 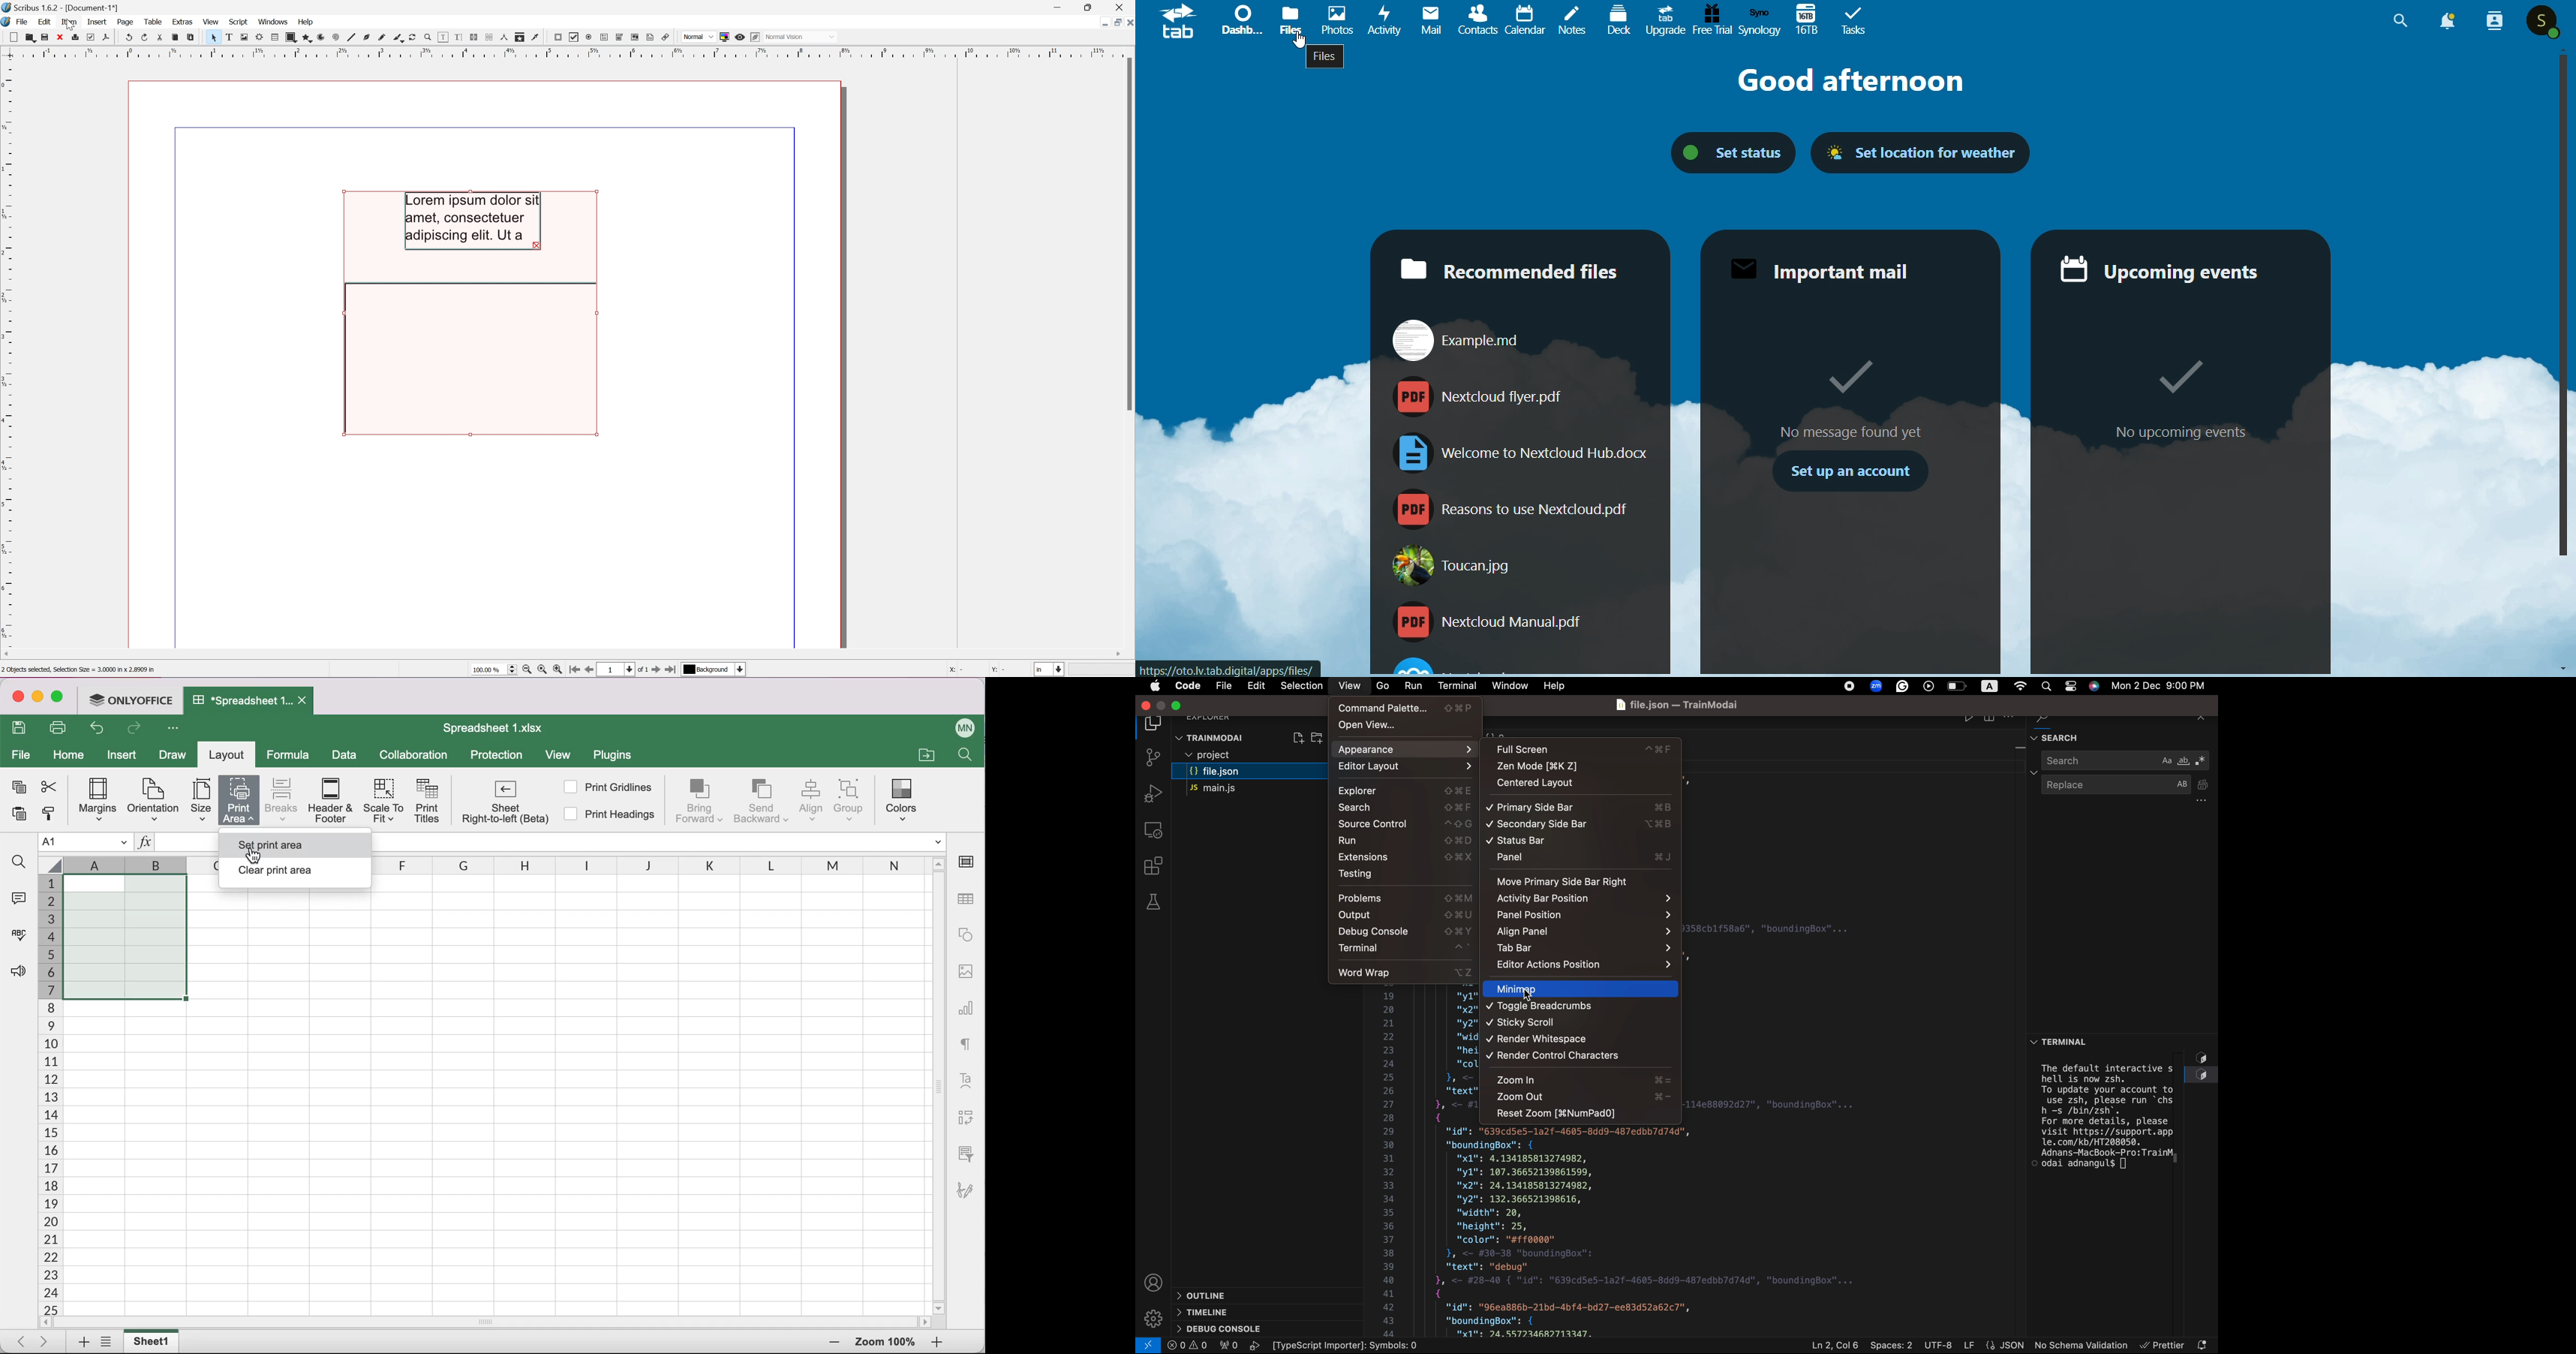 I want to click on X: 4.0238, so click(x=963, y=671).